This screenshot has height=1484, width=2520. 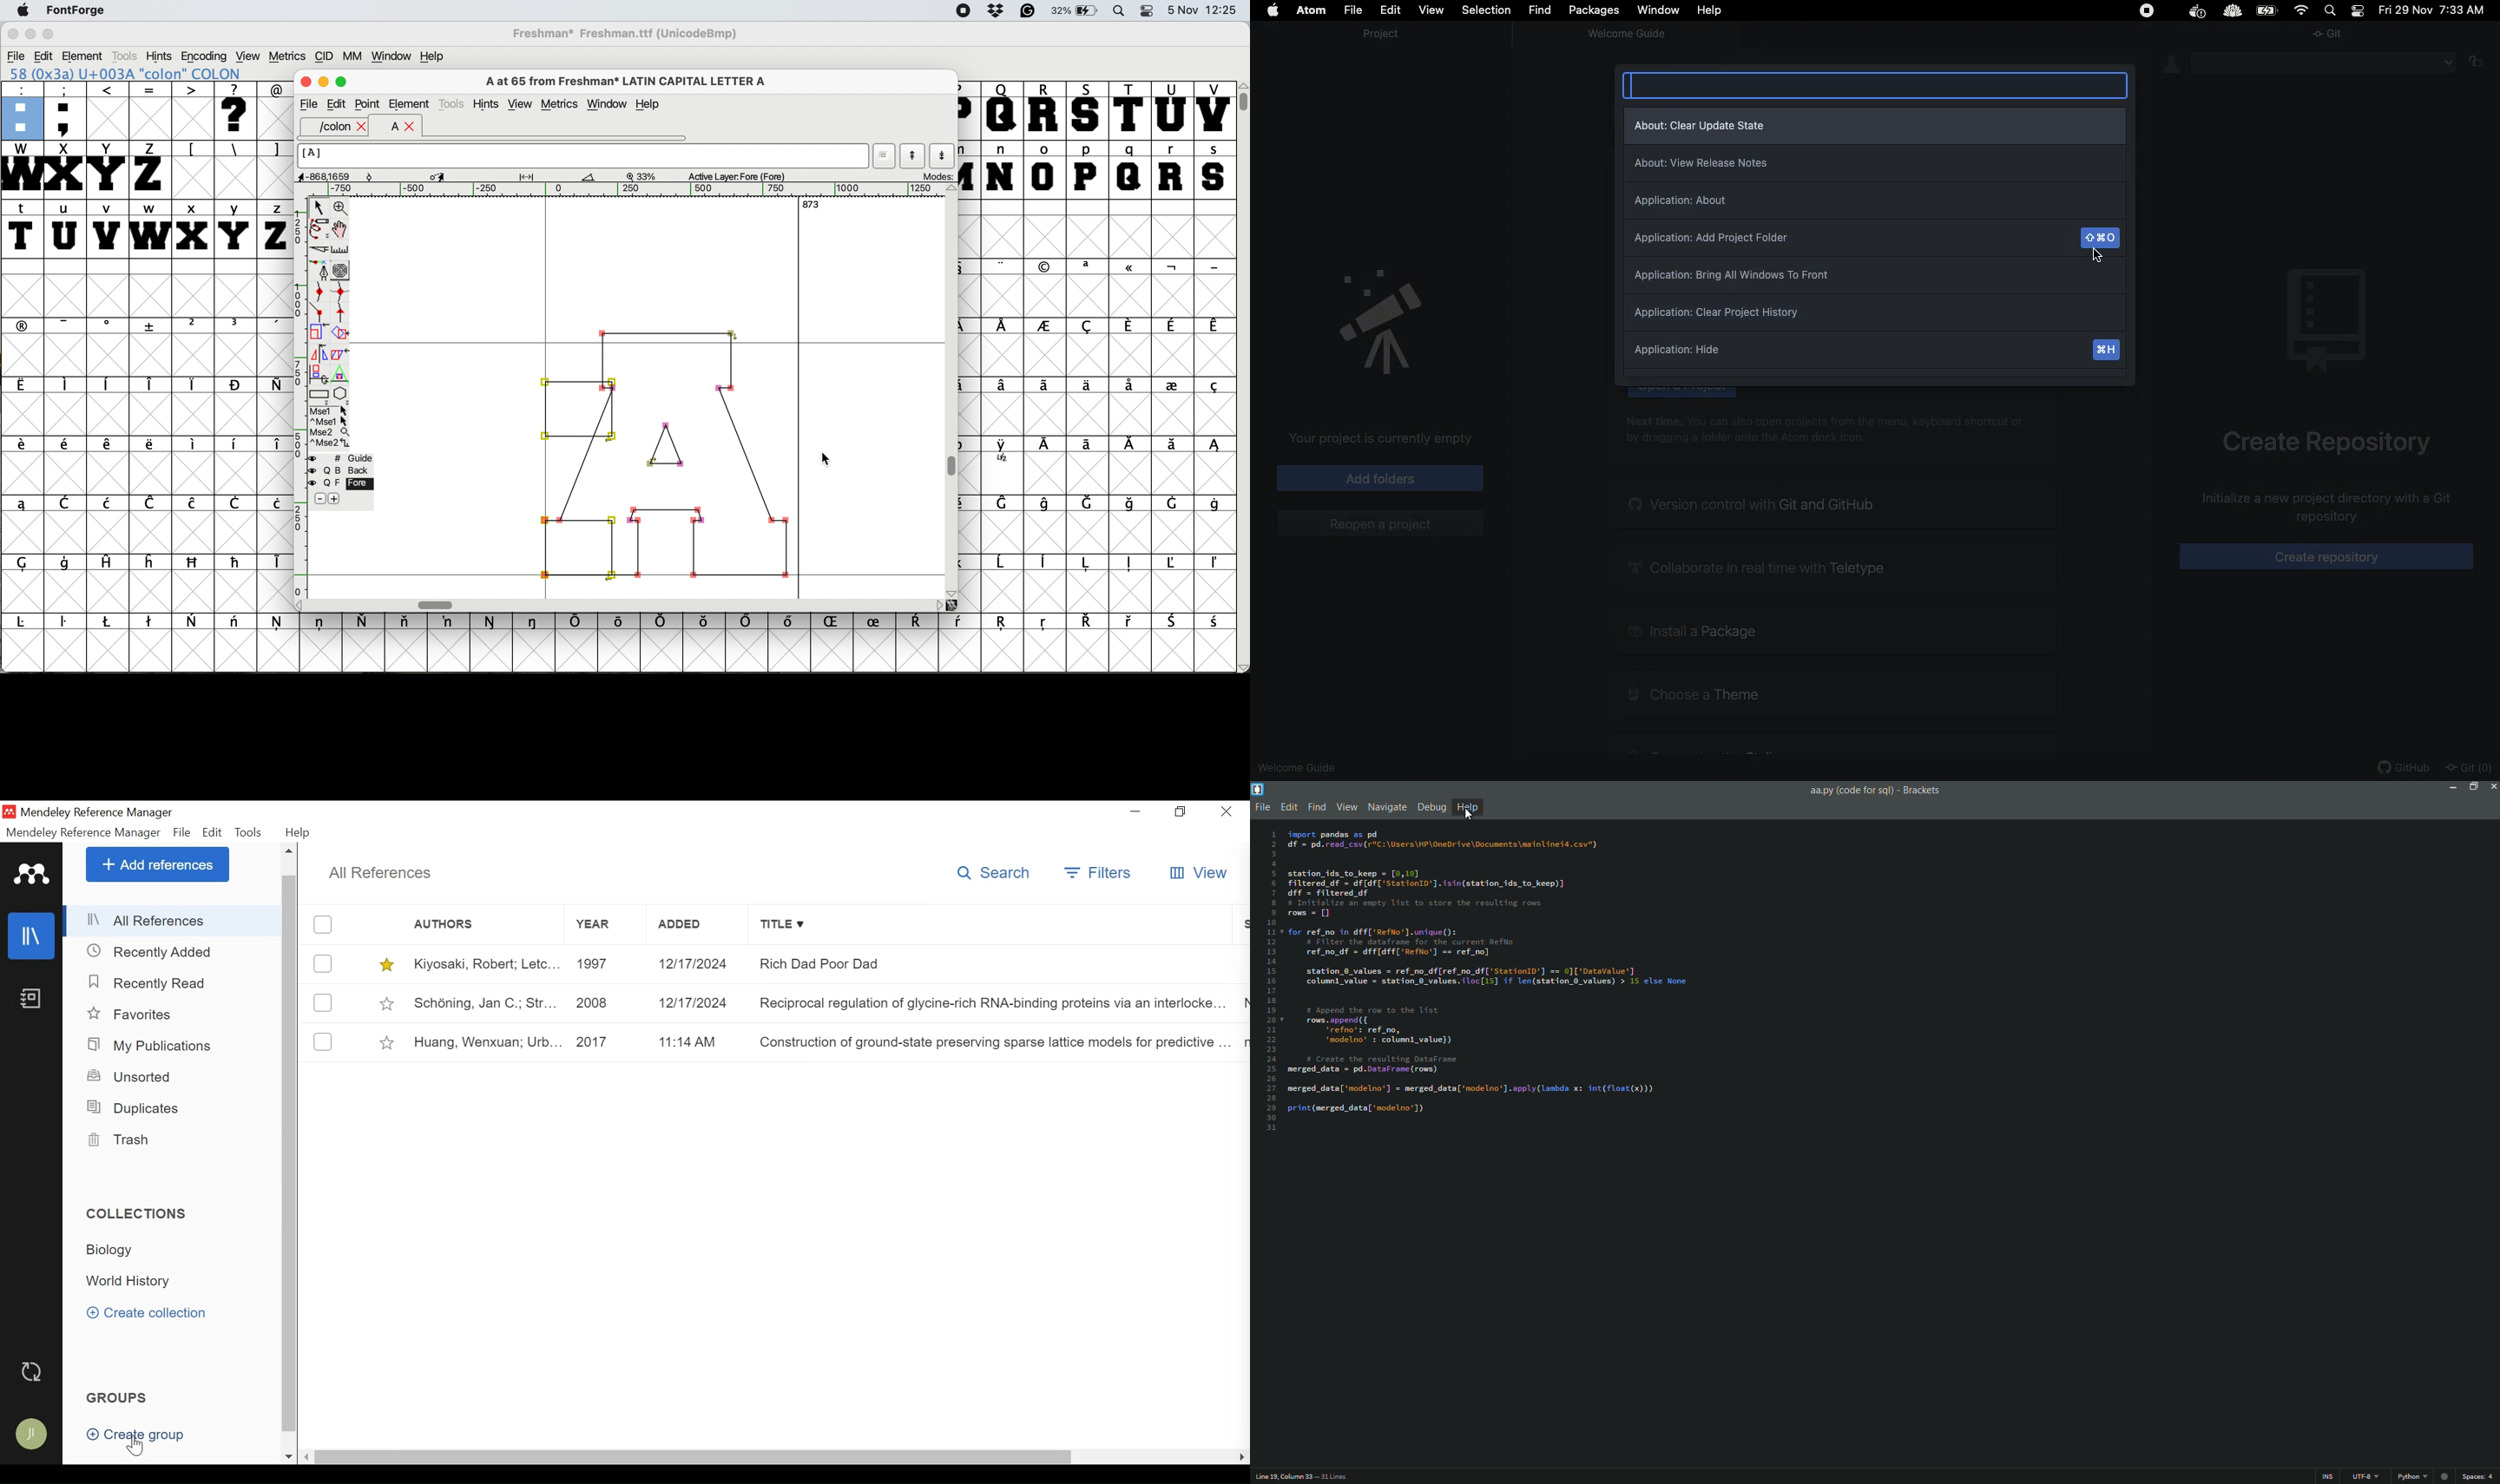 What do you see at coordinates (363, 127) in the screenshot?
I see `close` at bounding box center [363, 127].